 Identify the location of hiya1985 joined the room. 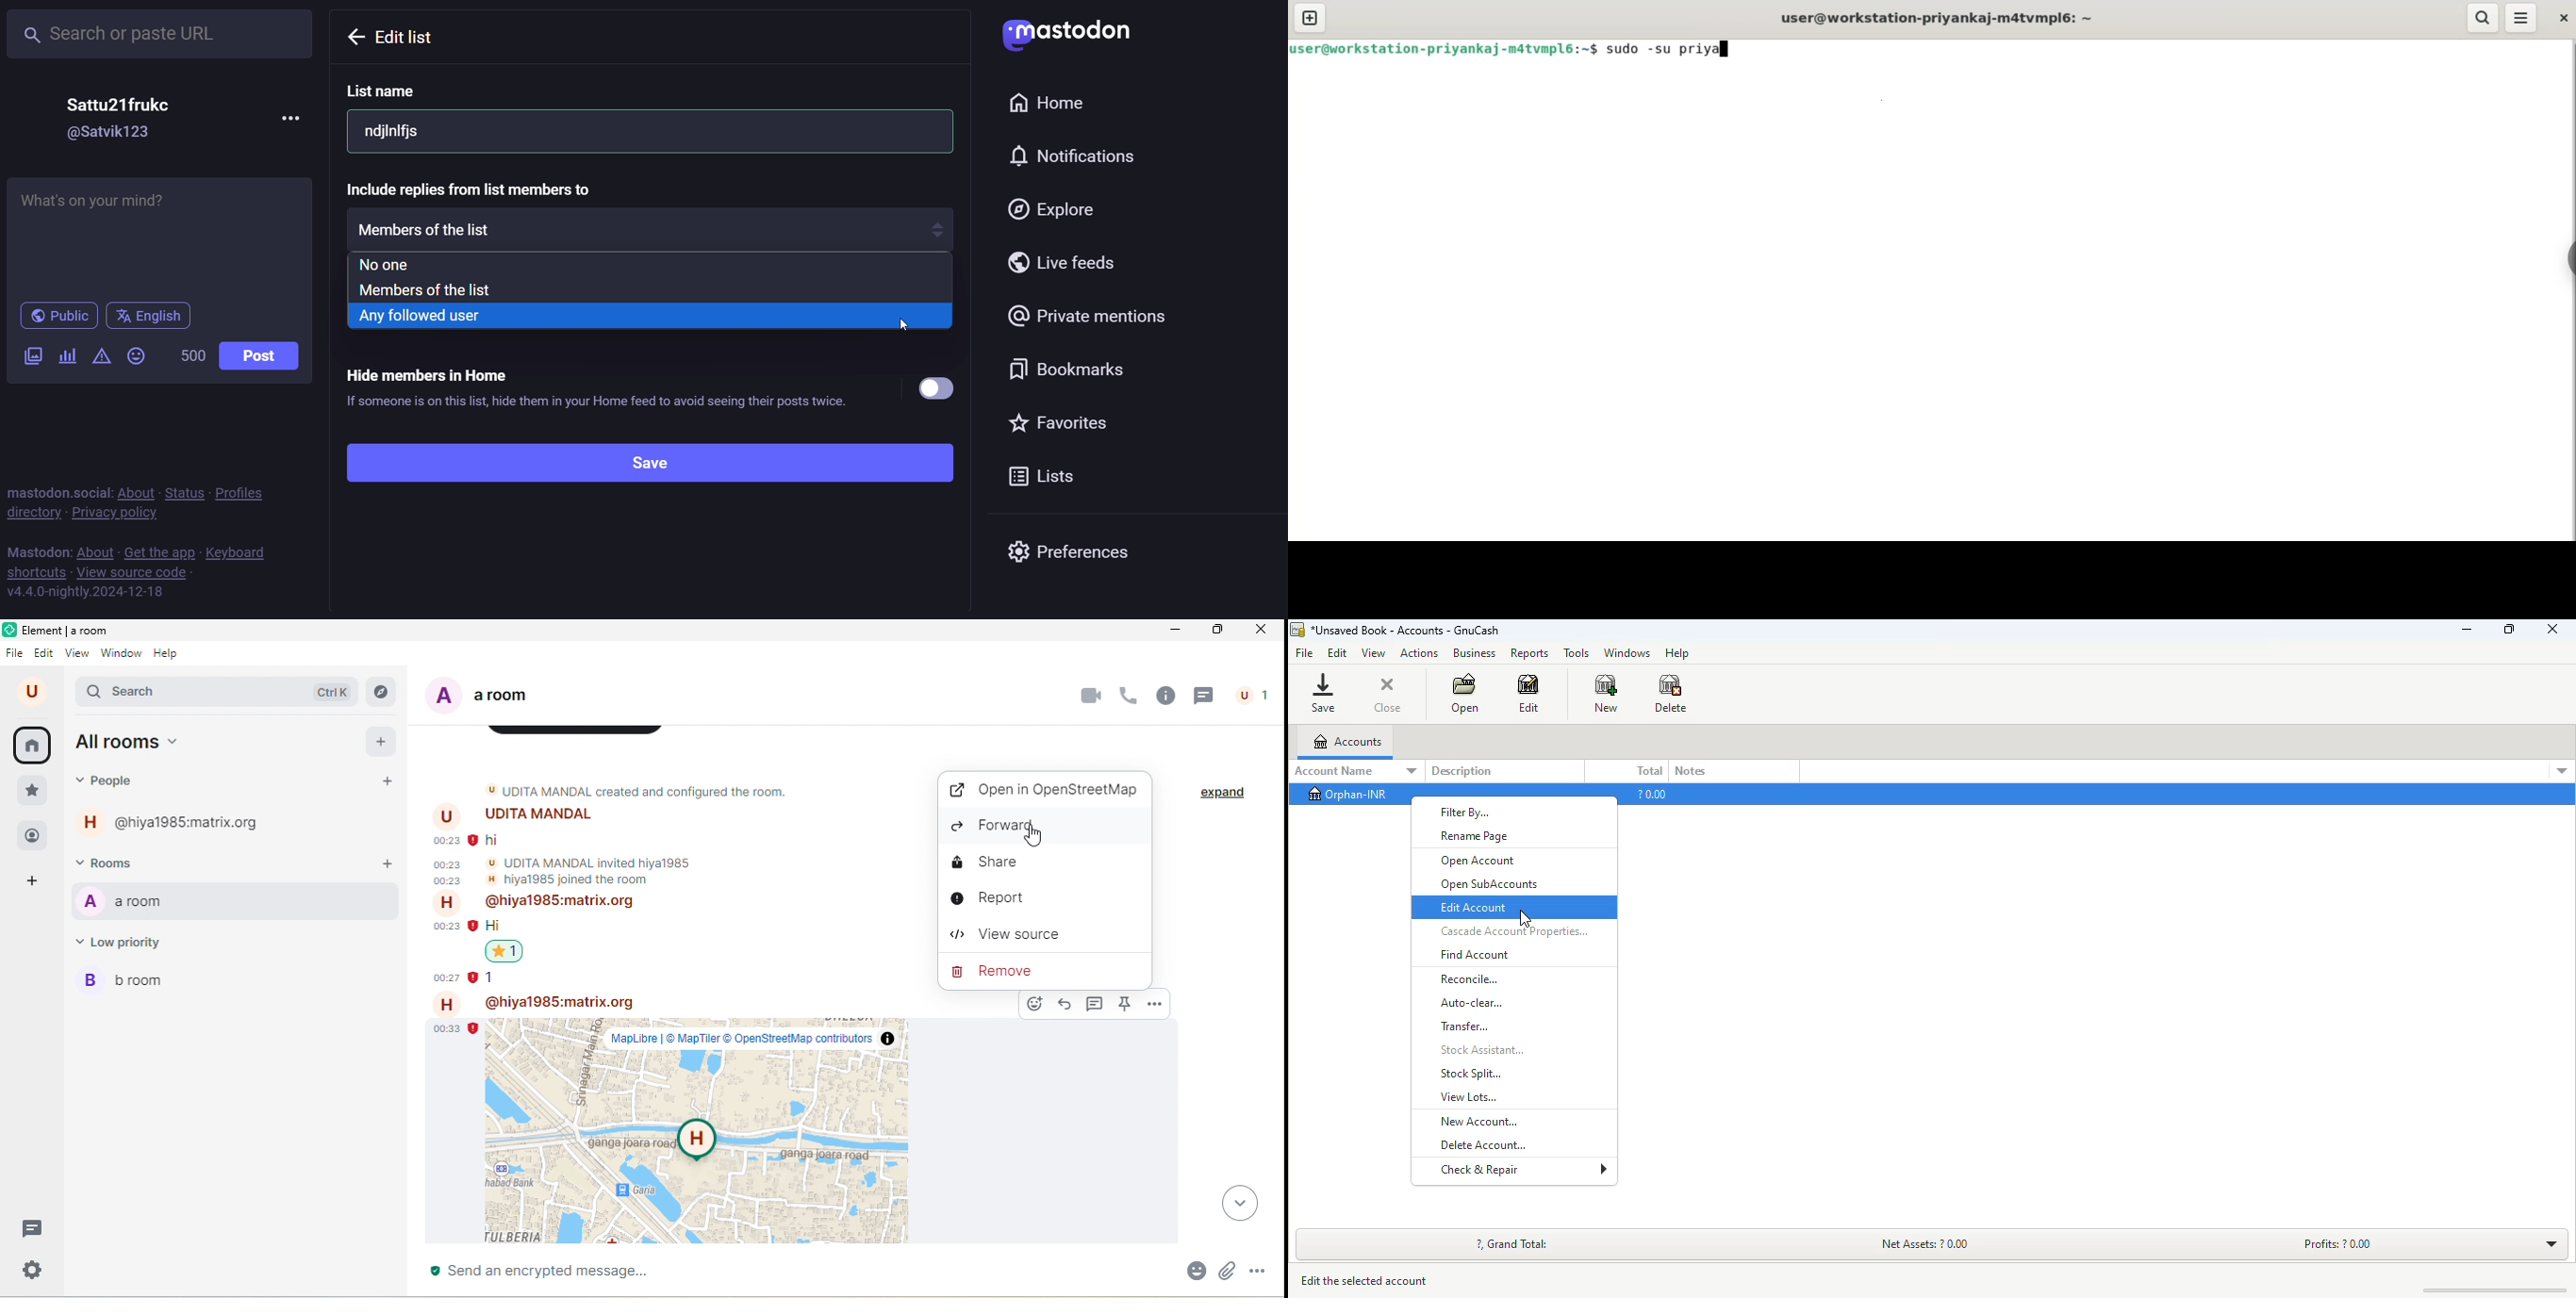
(568, 880).